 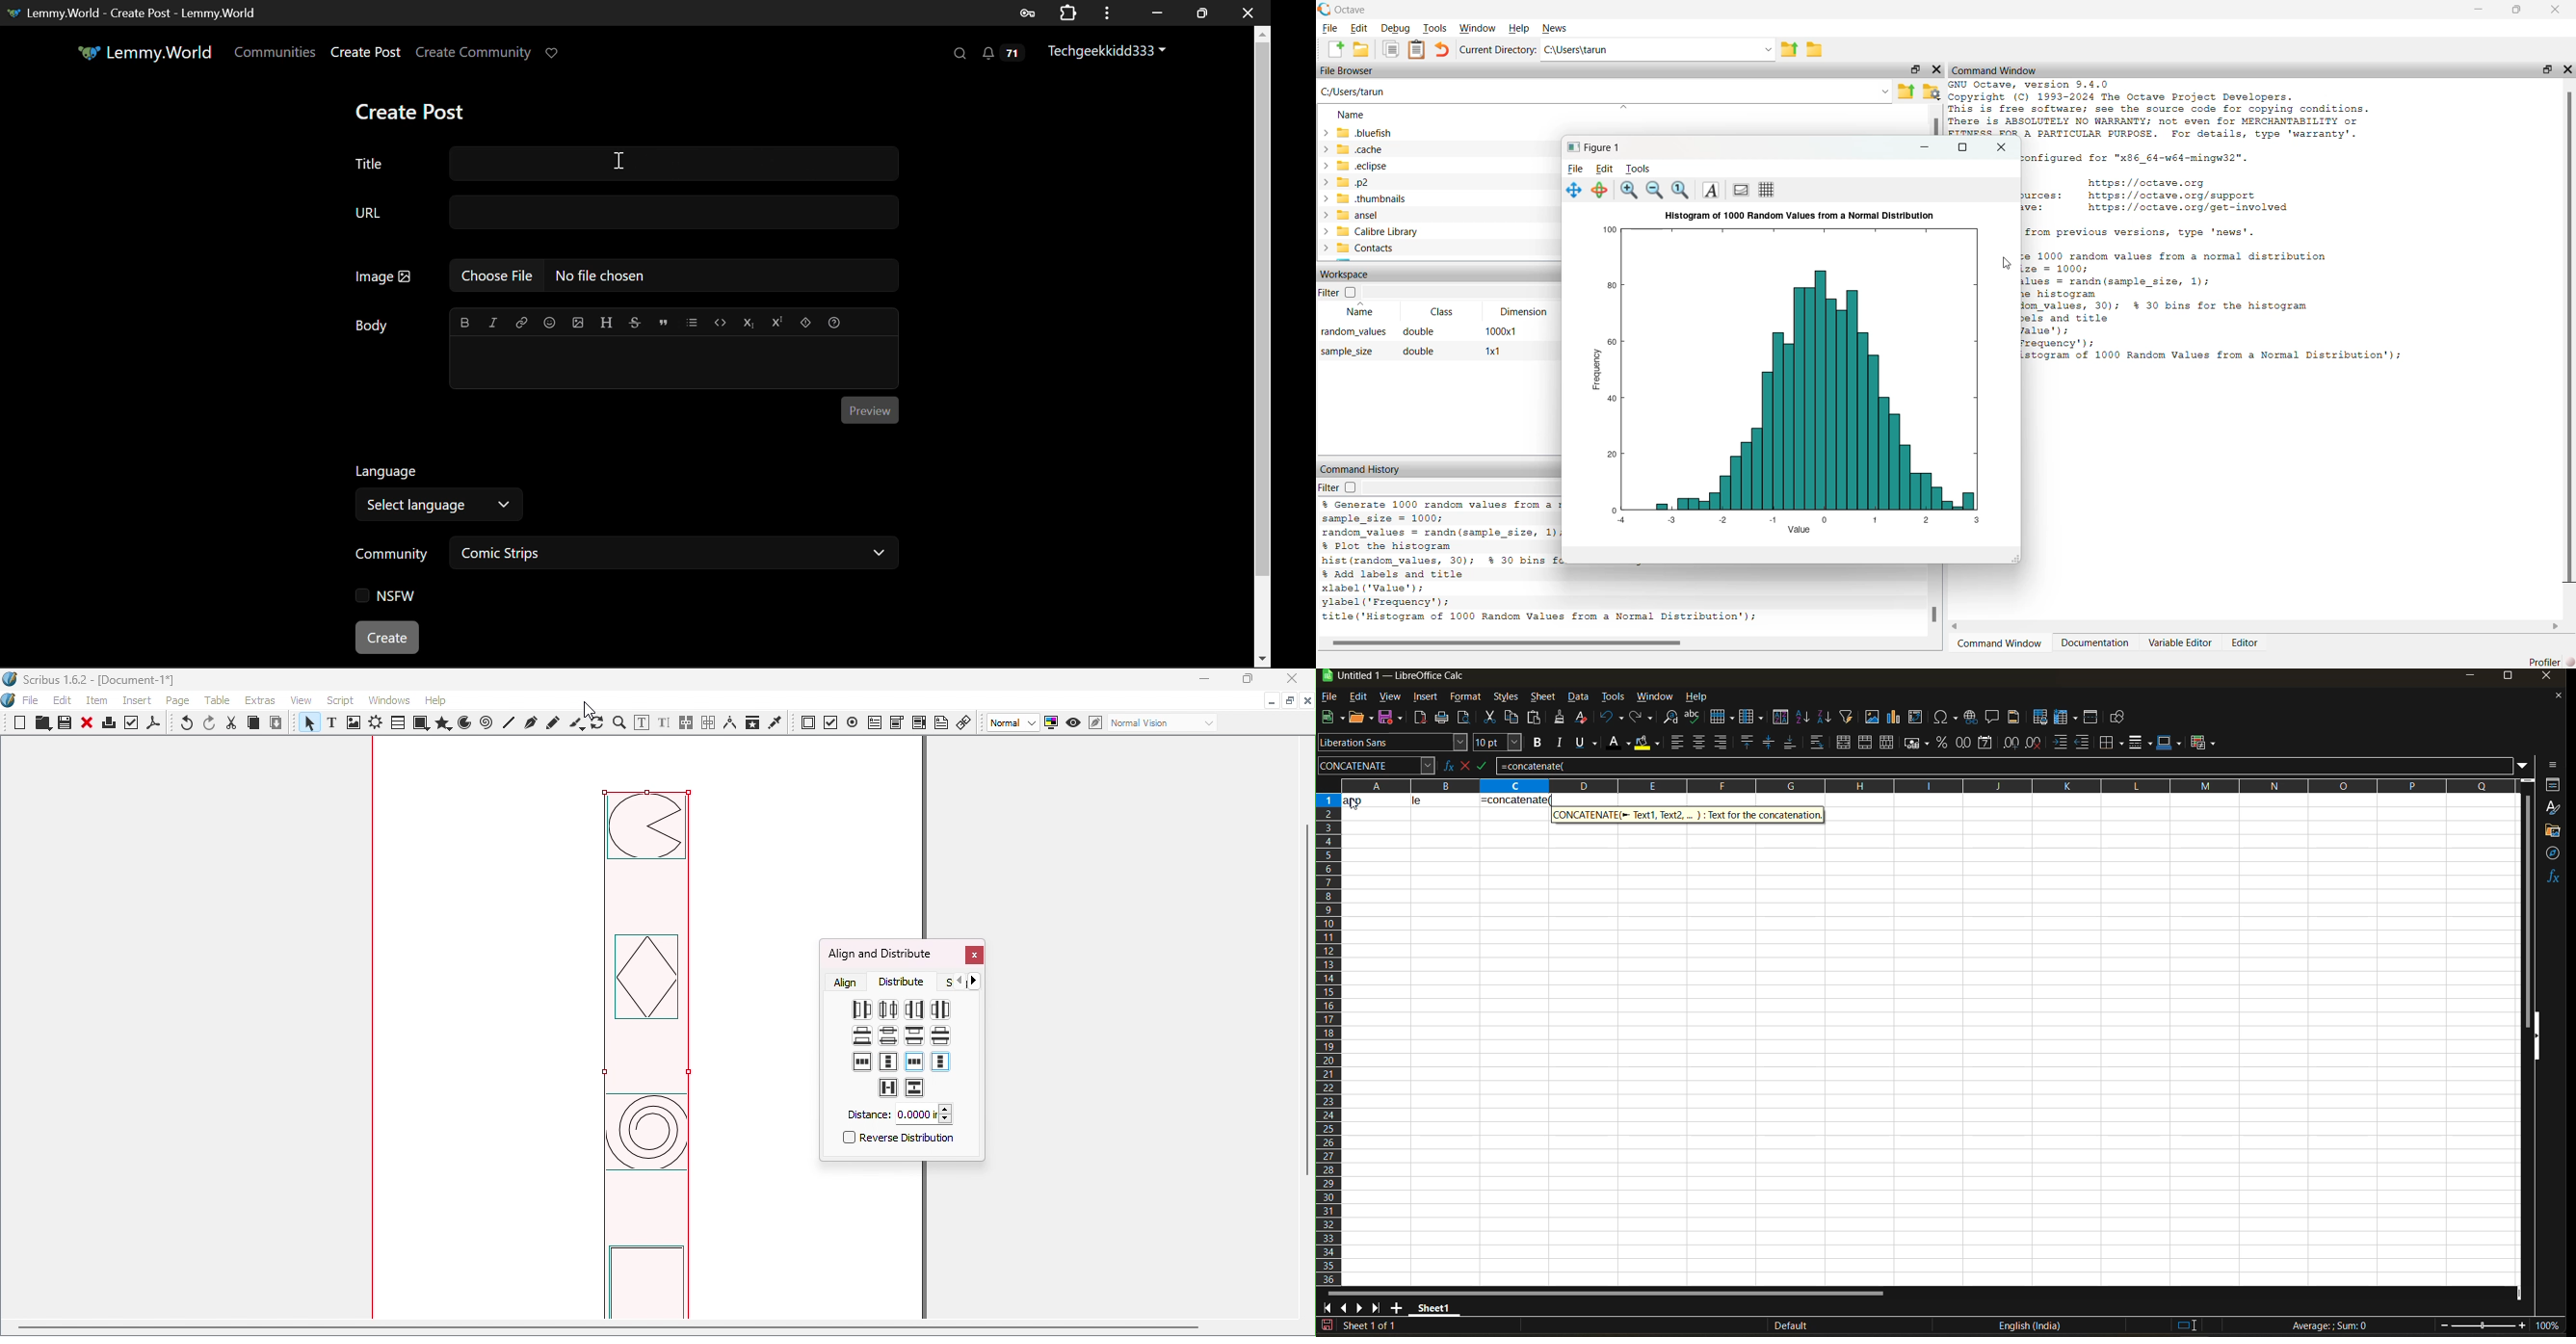 What do you see at coordinates (2112, 743) in the screenshot?
I see `borders` at bounding box center [2112, 743].